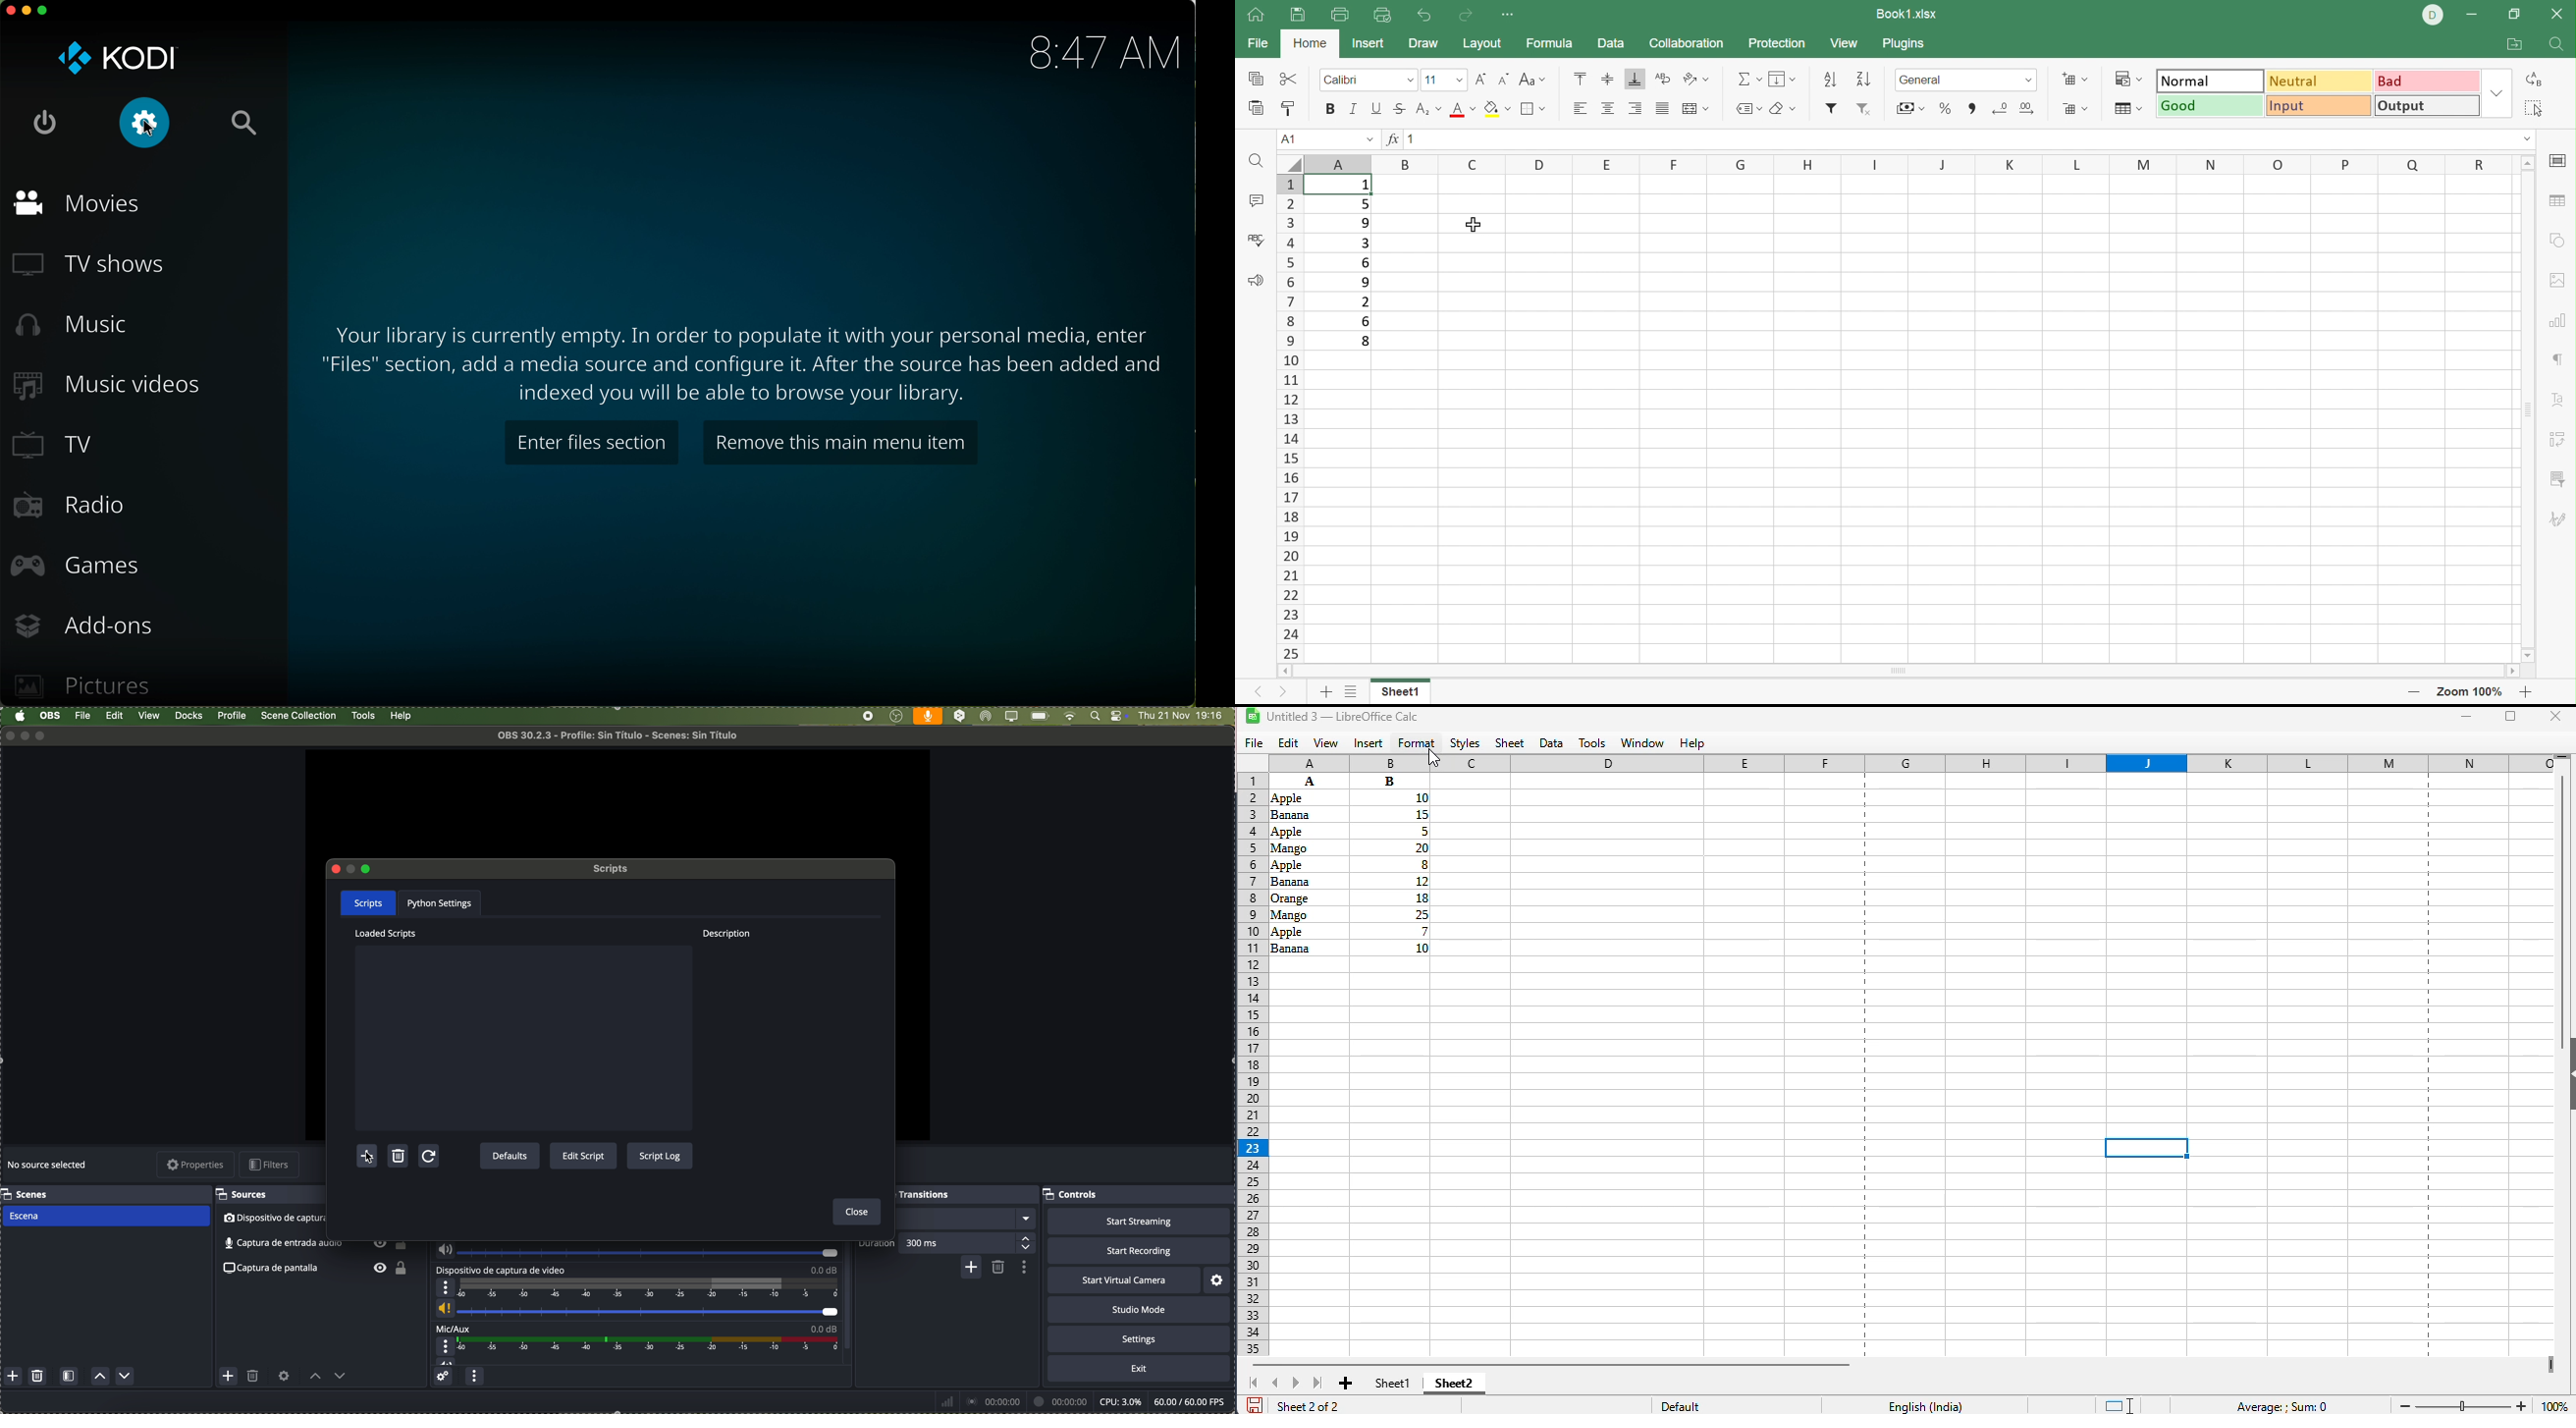  Describe the element at coordinates (859, 1212) in the screenshot. I see `close button` at that location.